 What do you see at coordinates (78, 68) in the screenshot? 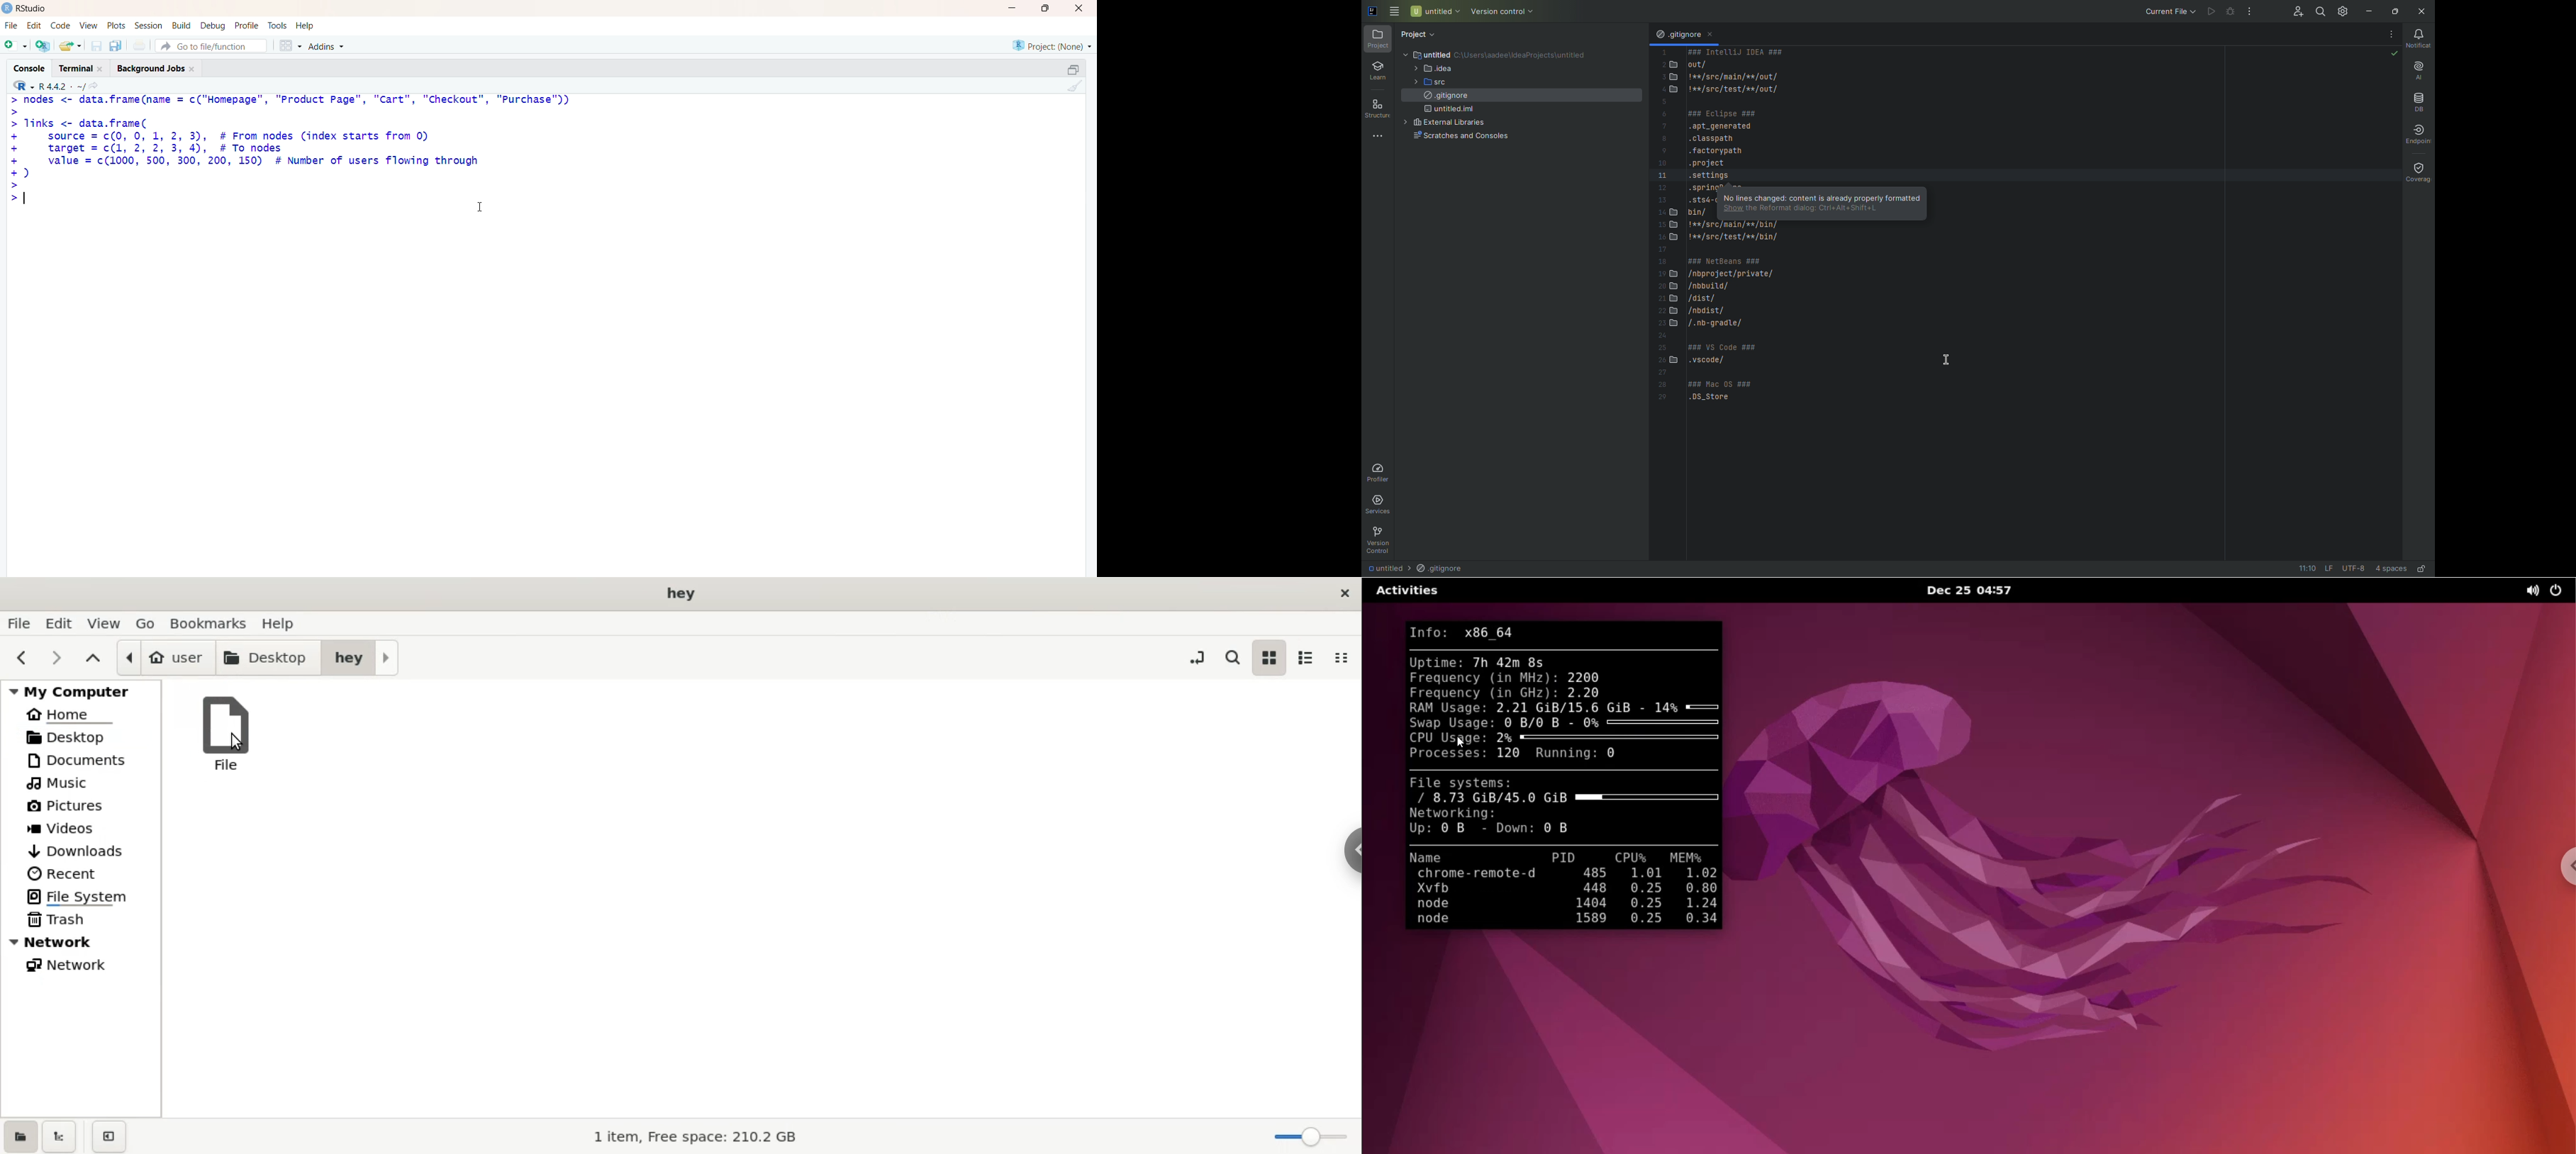
I see `terminal` at bounding box center [78, 68].